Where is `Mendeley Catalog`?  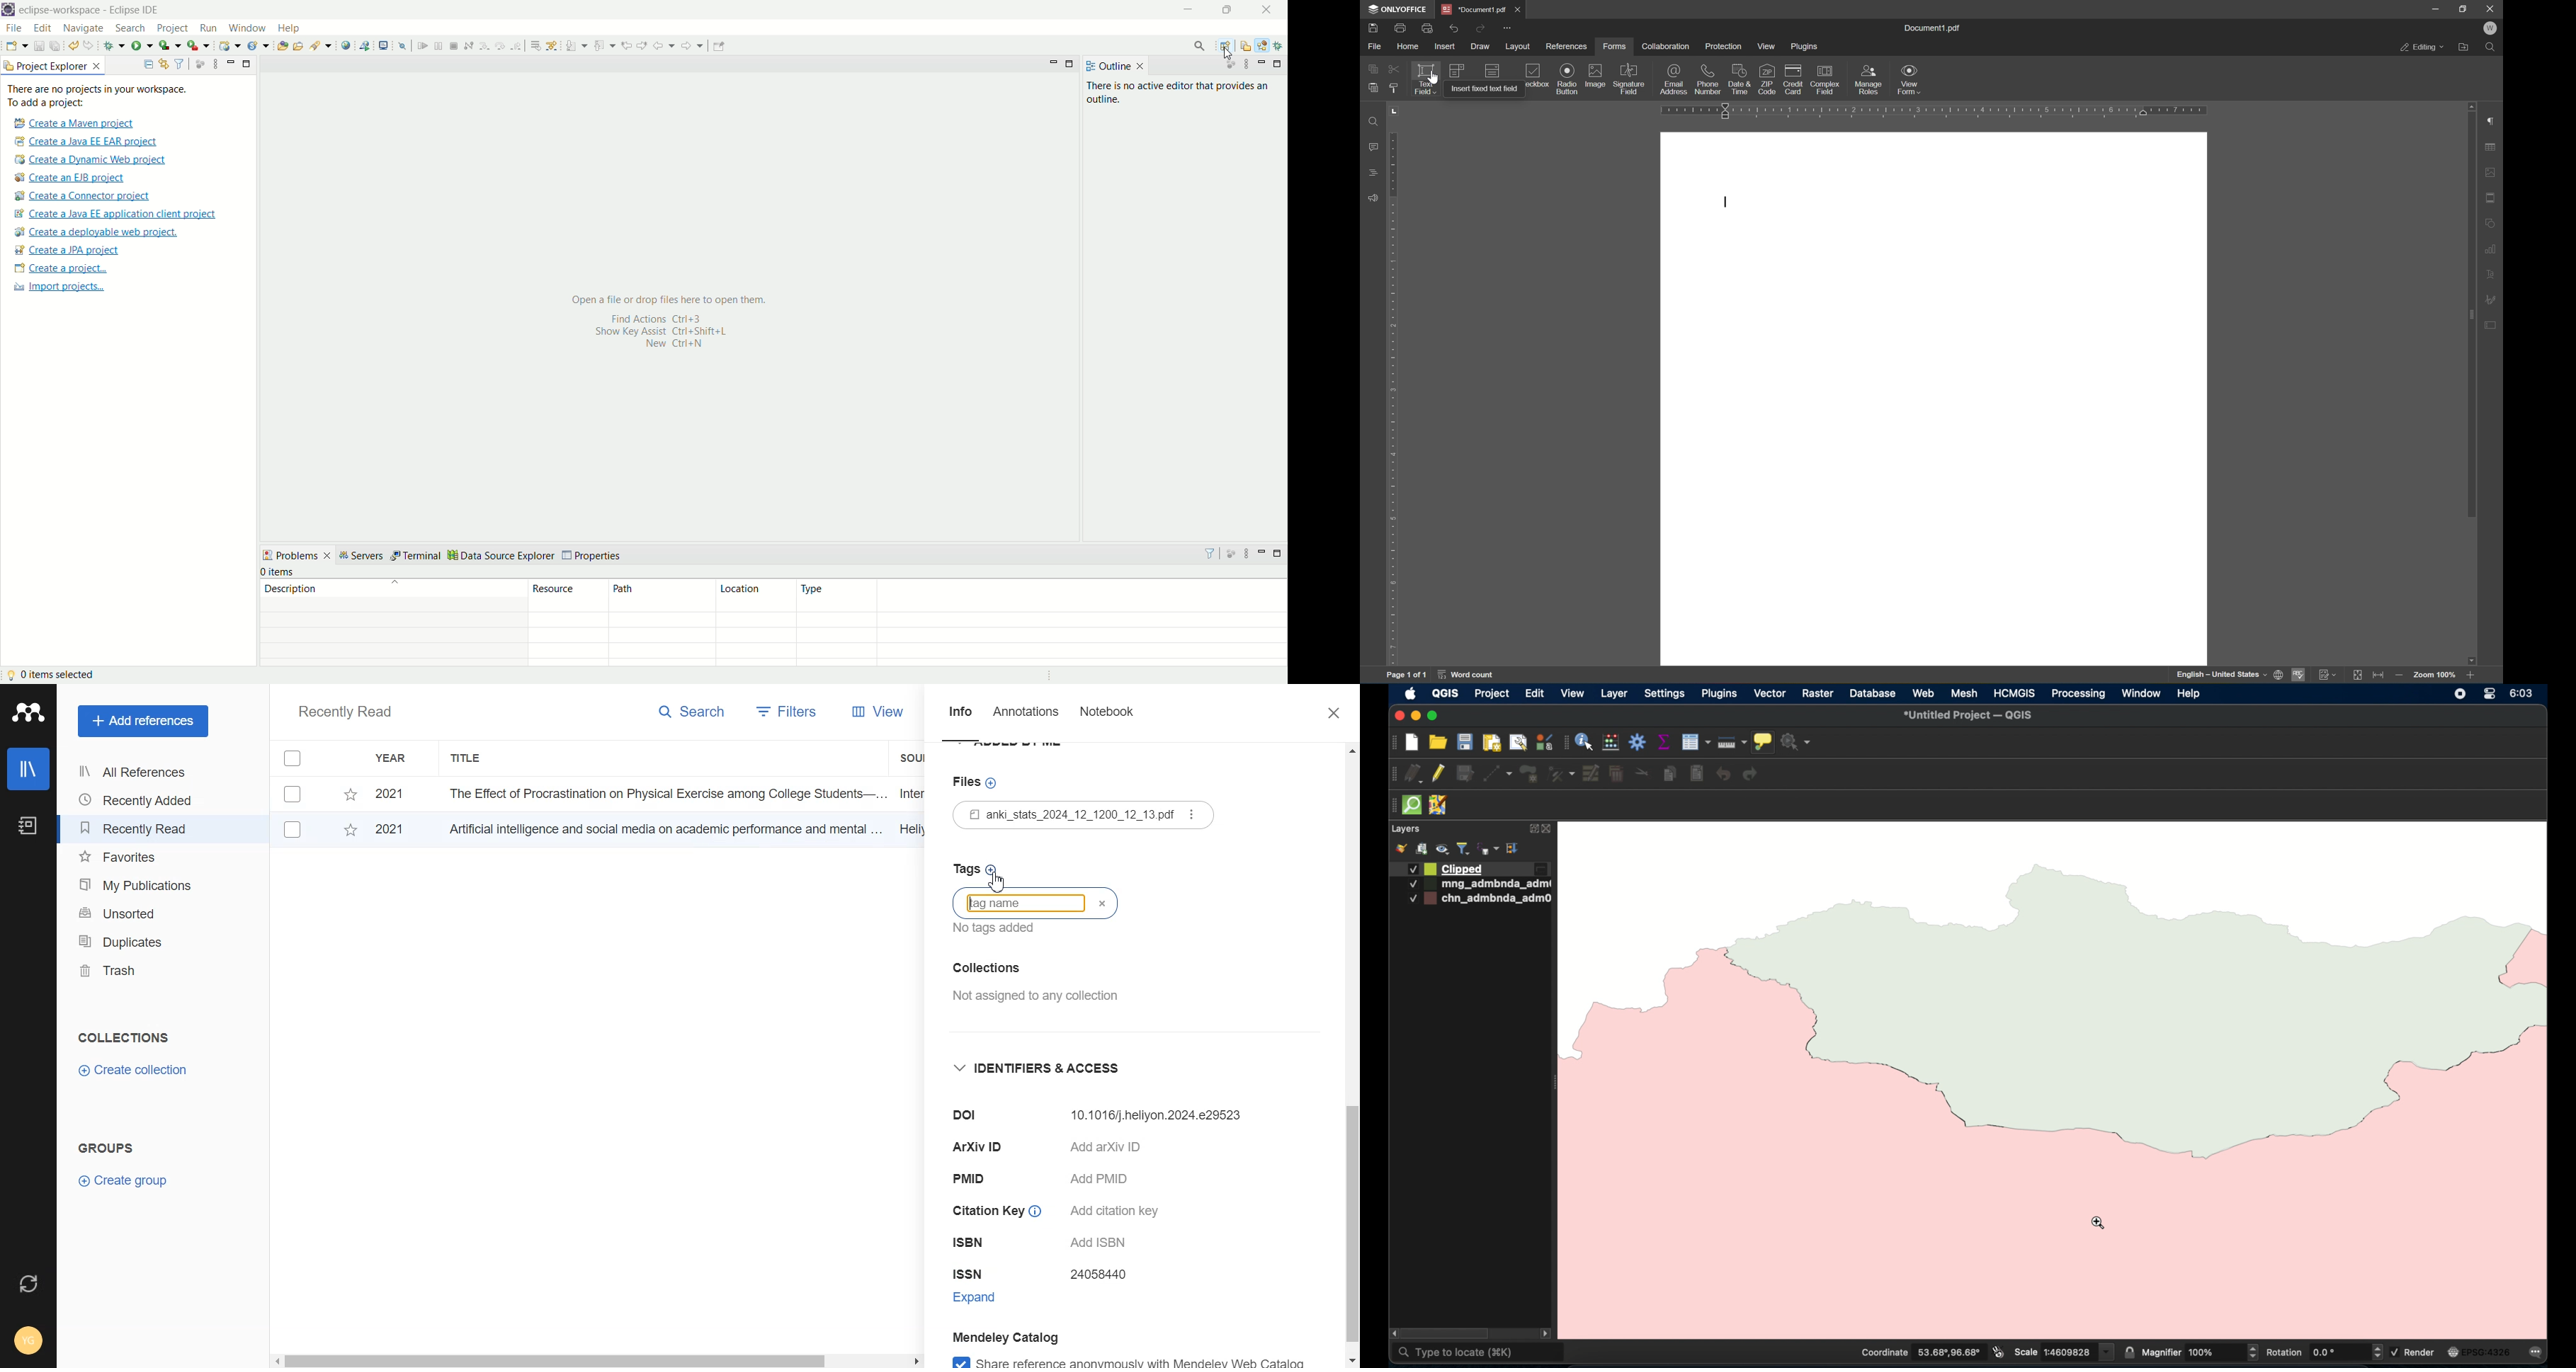
Mendeley Catalog is located at coordinates (1031, 1337).